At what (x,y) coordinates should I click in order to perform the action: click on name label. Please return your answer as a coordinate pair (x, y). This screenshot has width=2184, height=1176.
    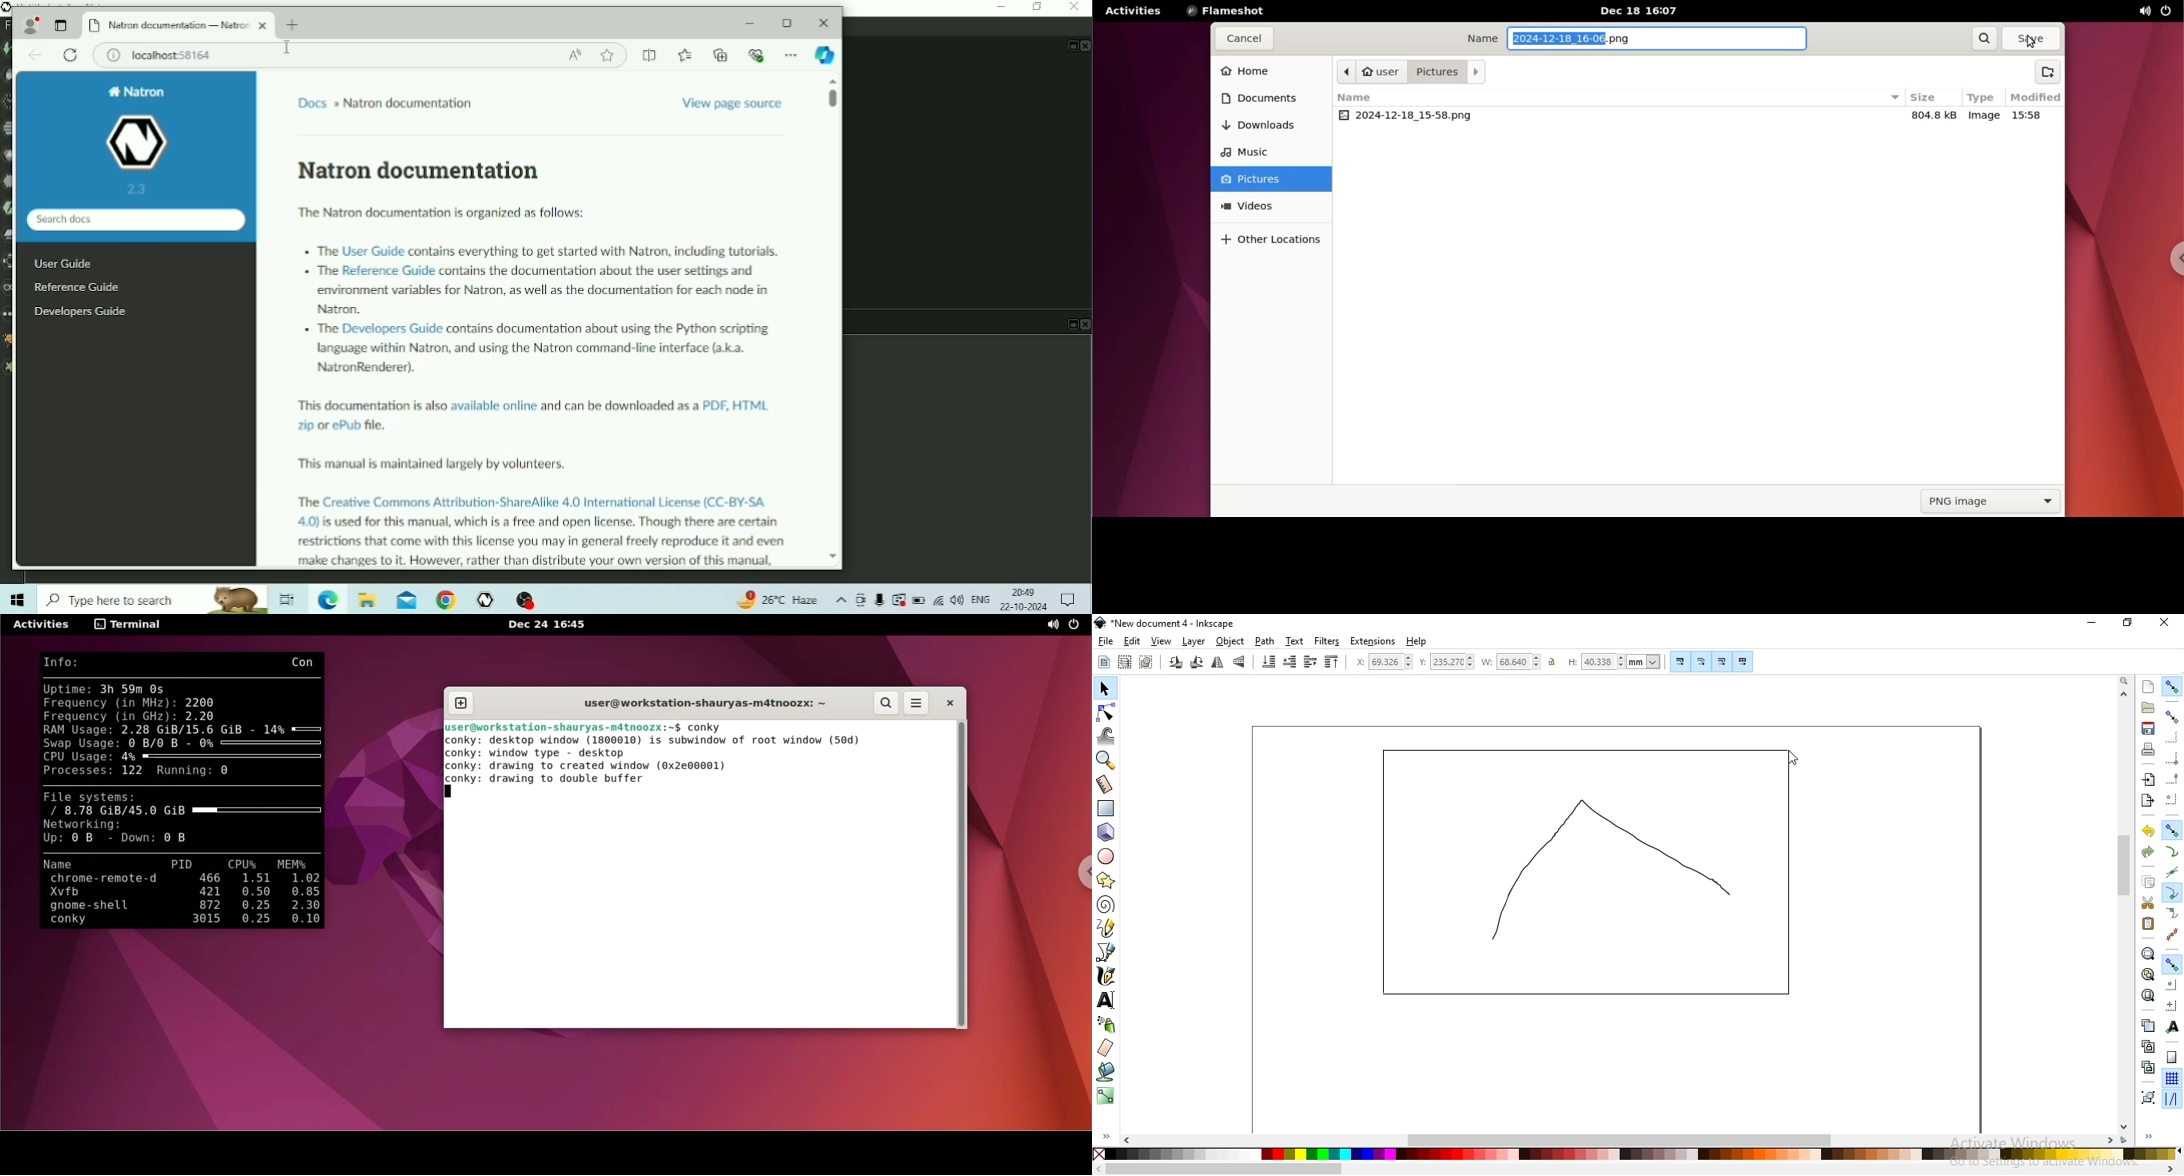
    Looking at the image, I should click on (1483, 39).